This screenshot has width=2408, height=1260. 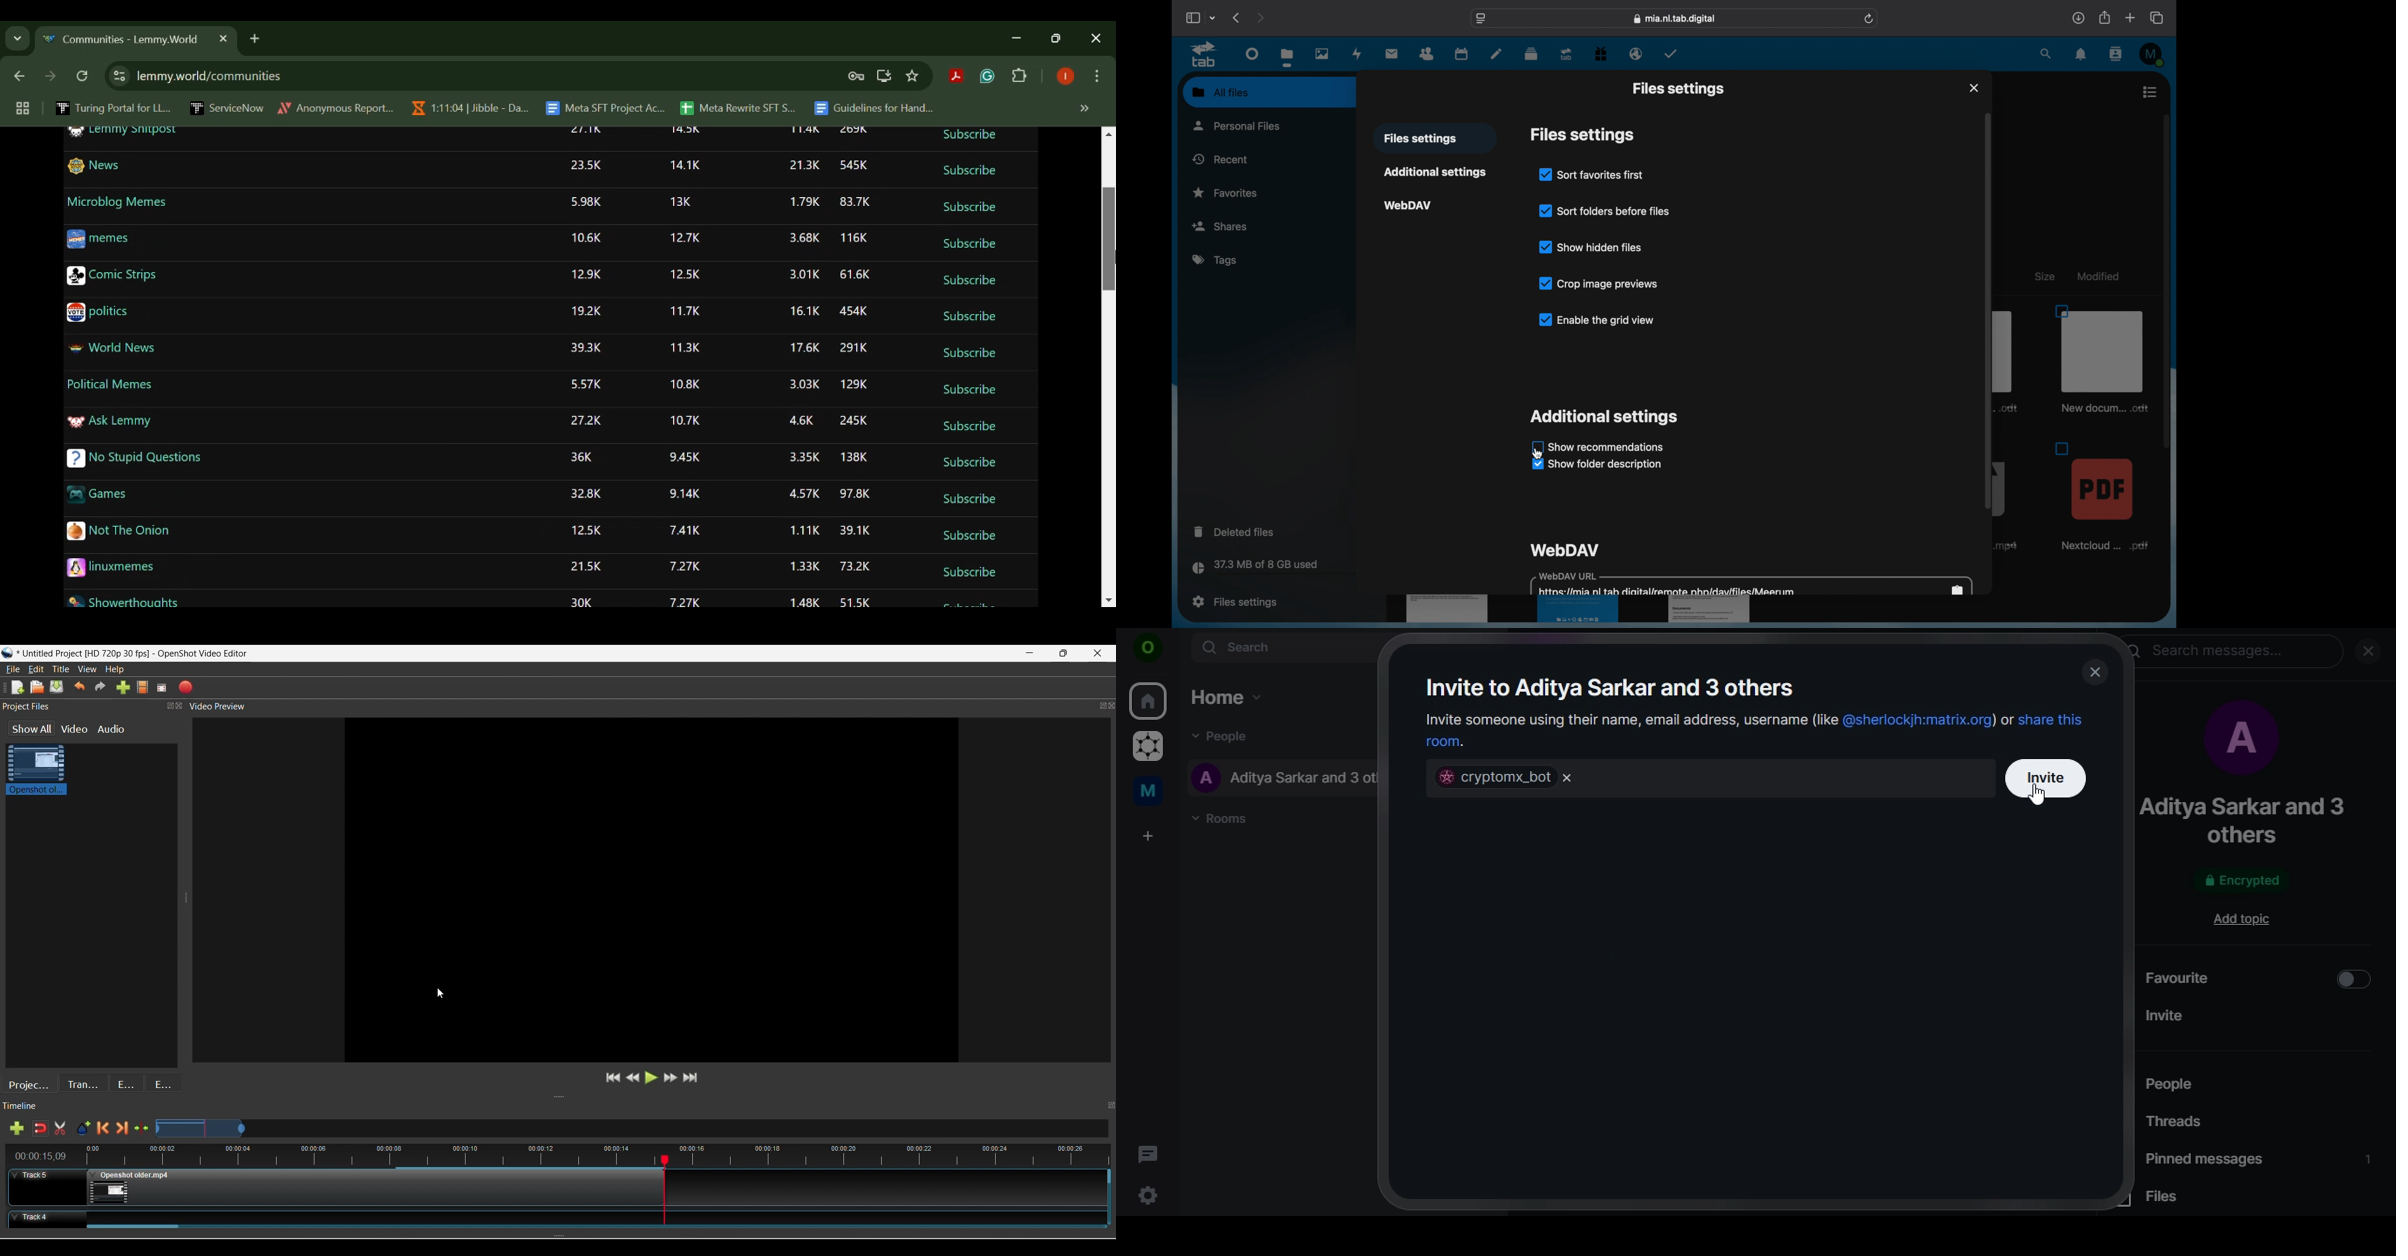 I want to click on 4.57K, so click(x=806, y=495).